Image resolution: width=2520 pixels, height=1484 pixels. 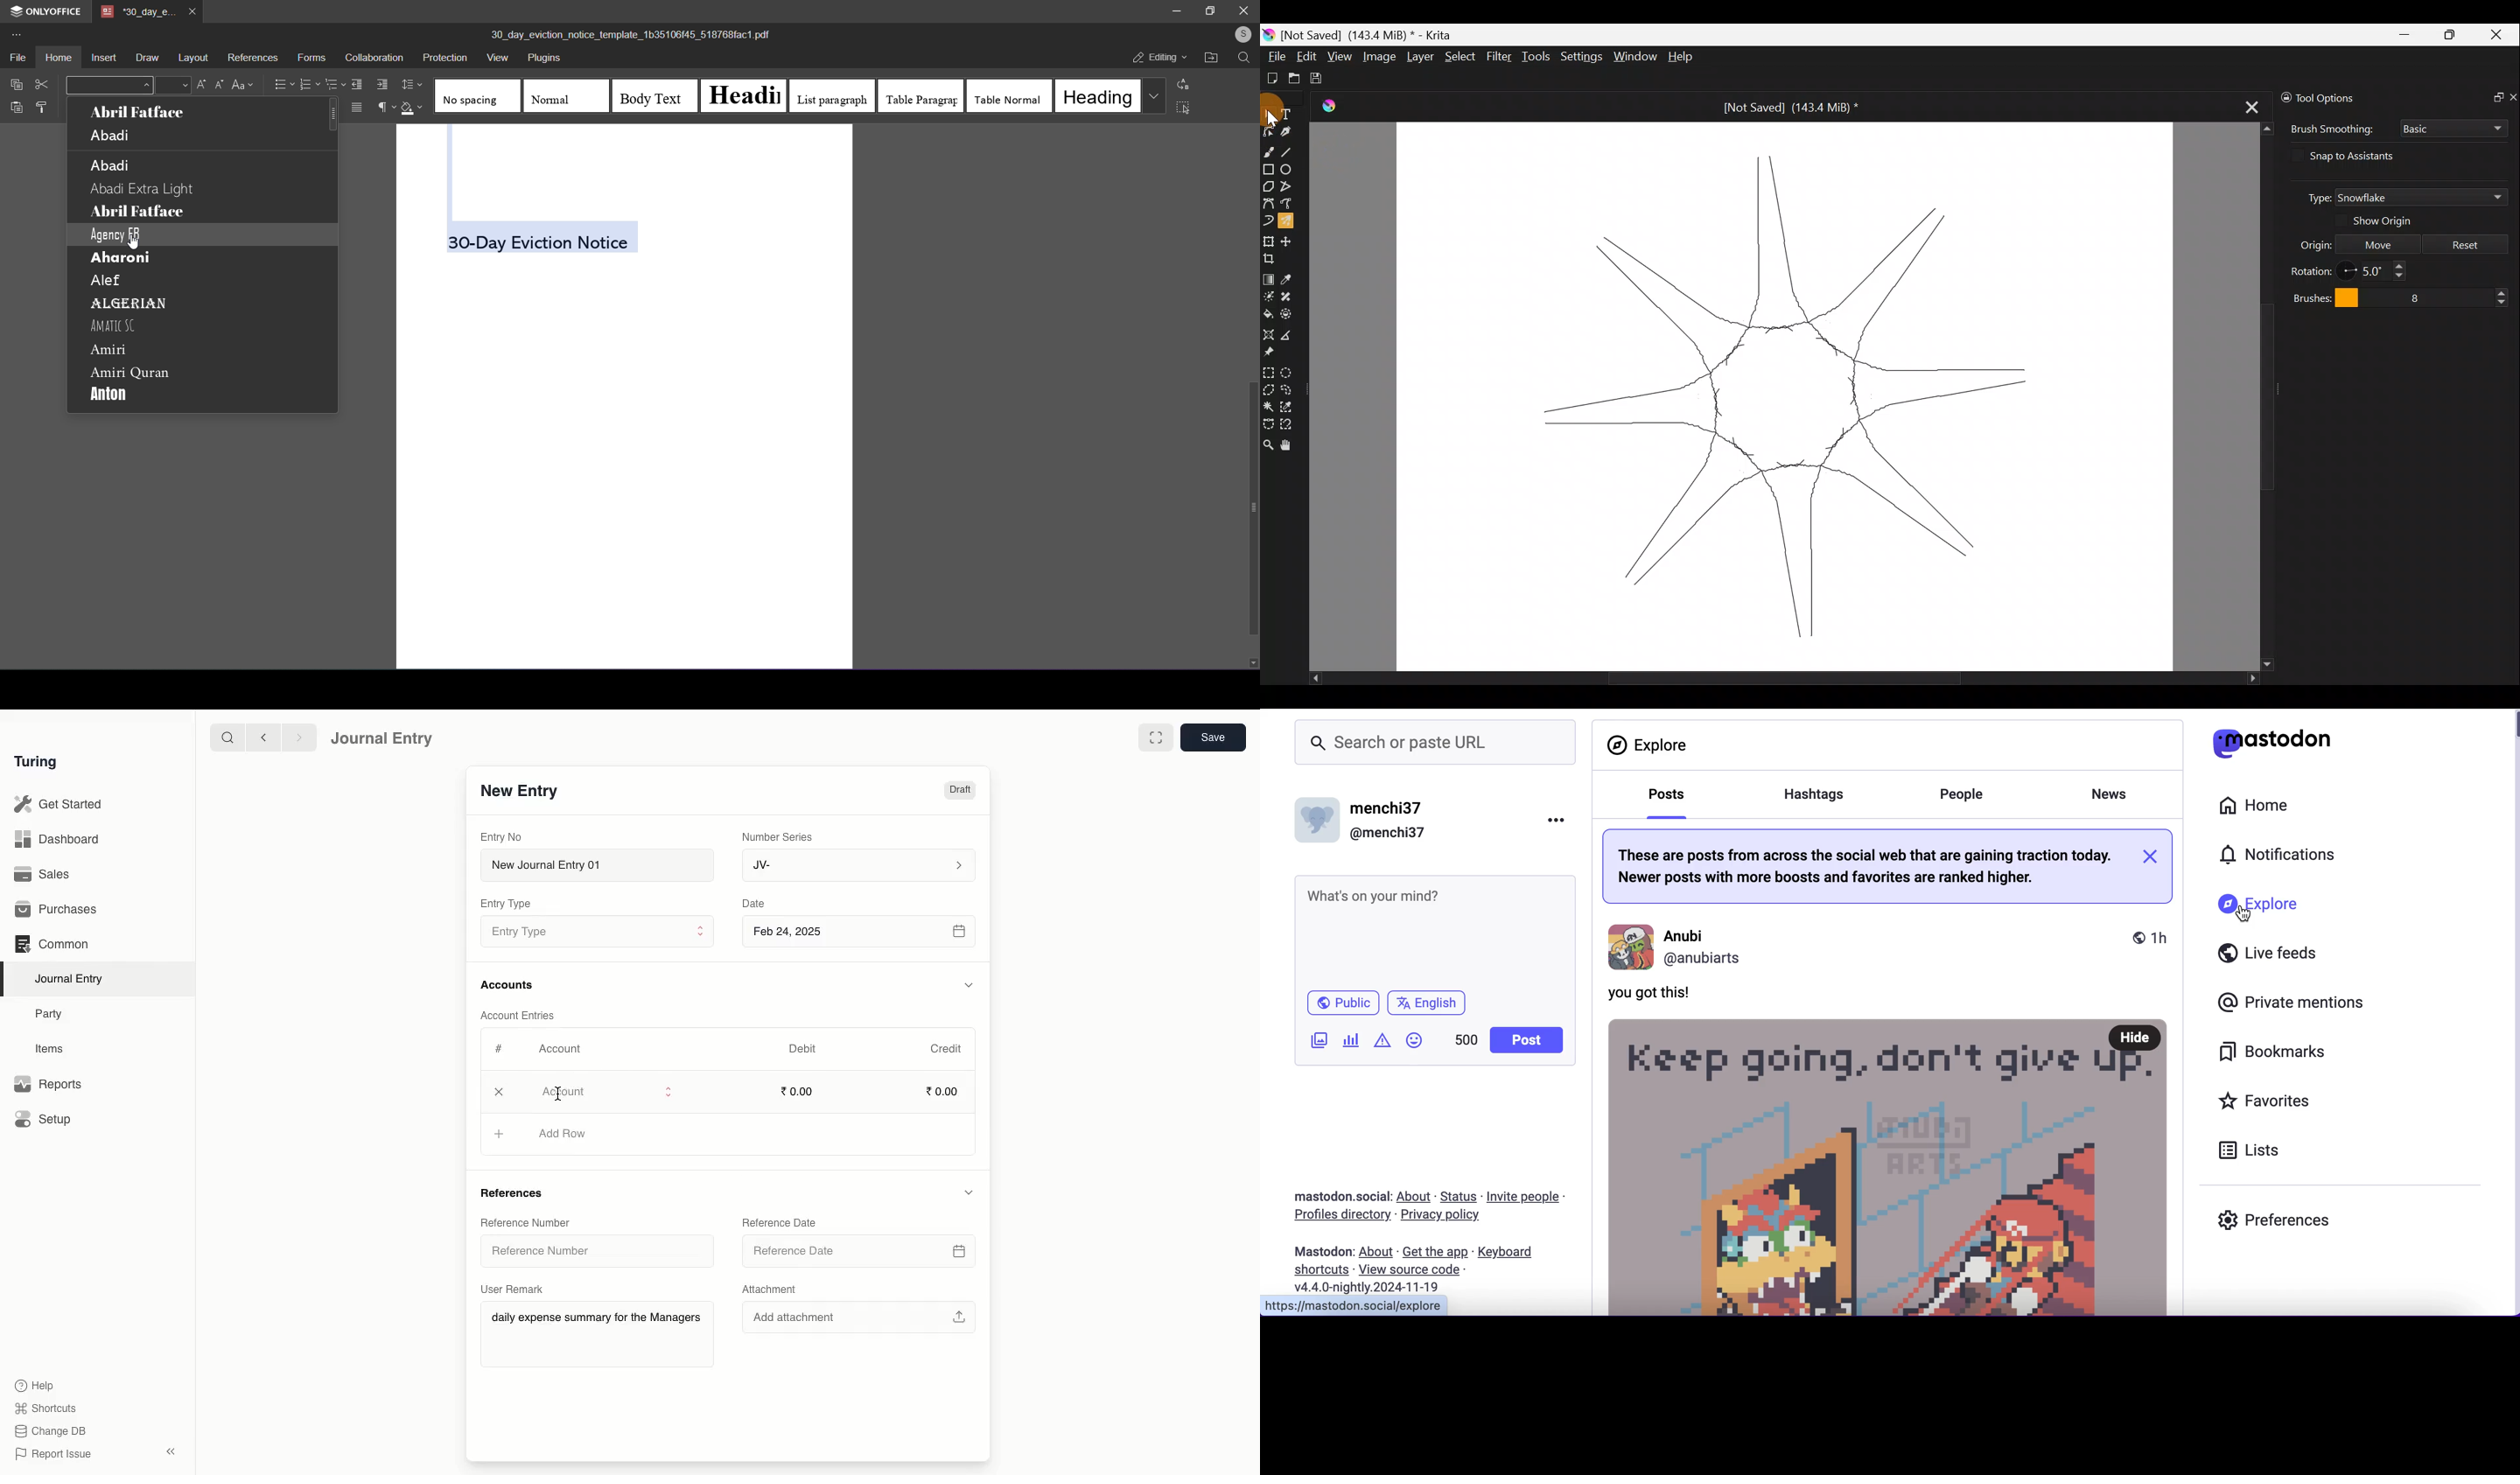 What do you see at coordinates (1317, 1041) in the screenshot?
I see `add image` at bounding box center [1317, 1041].